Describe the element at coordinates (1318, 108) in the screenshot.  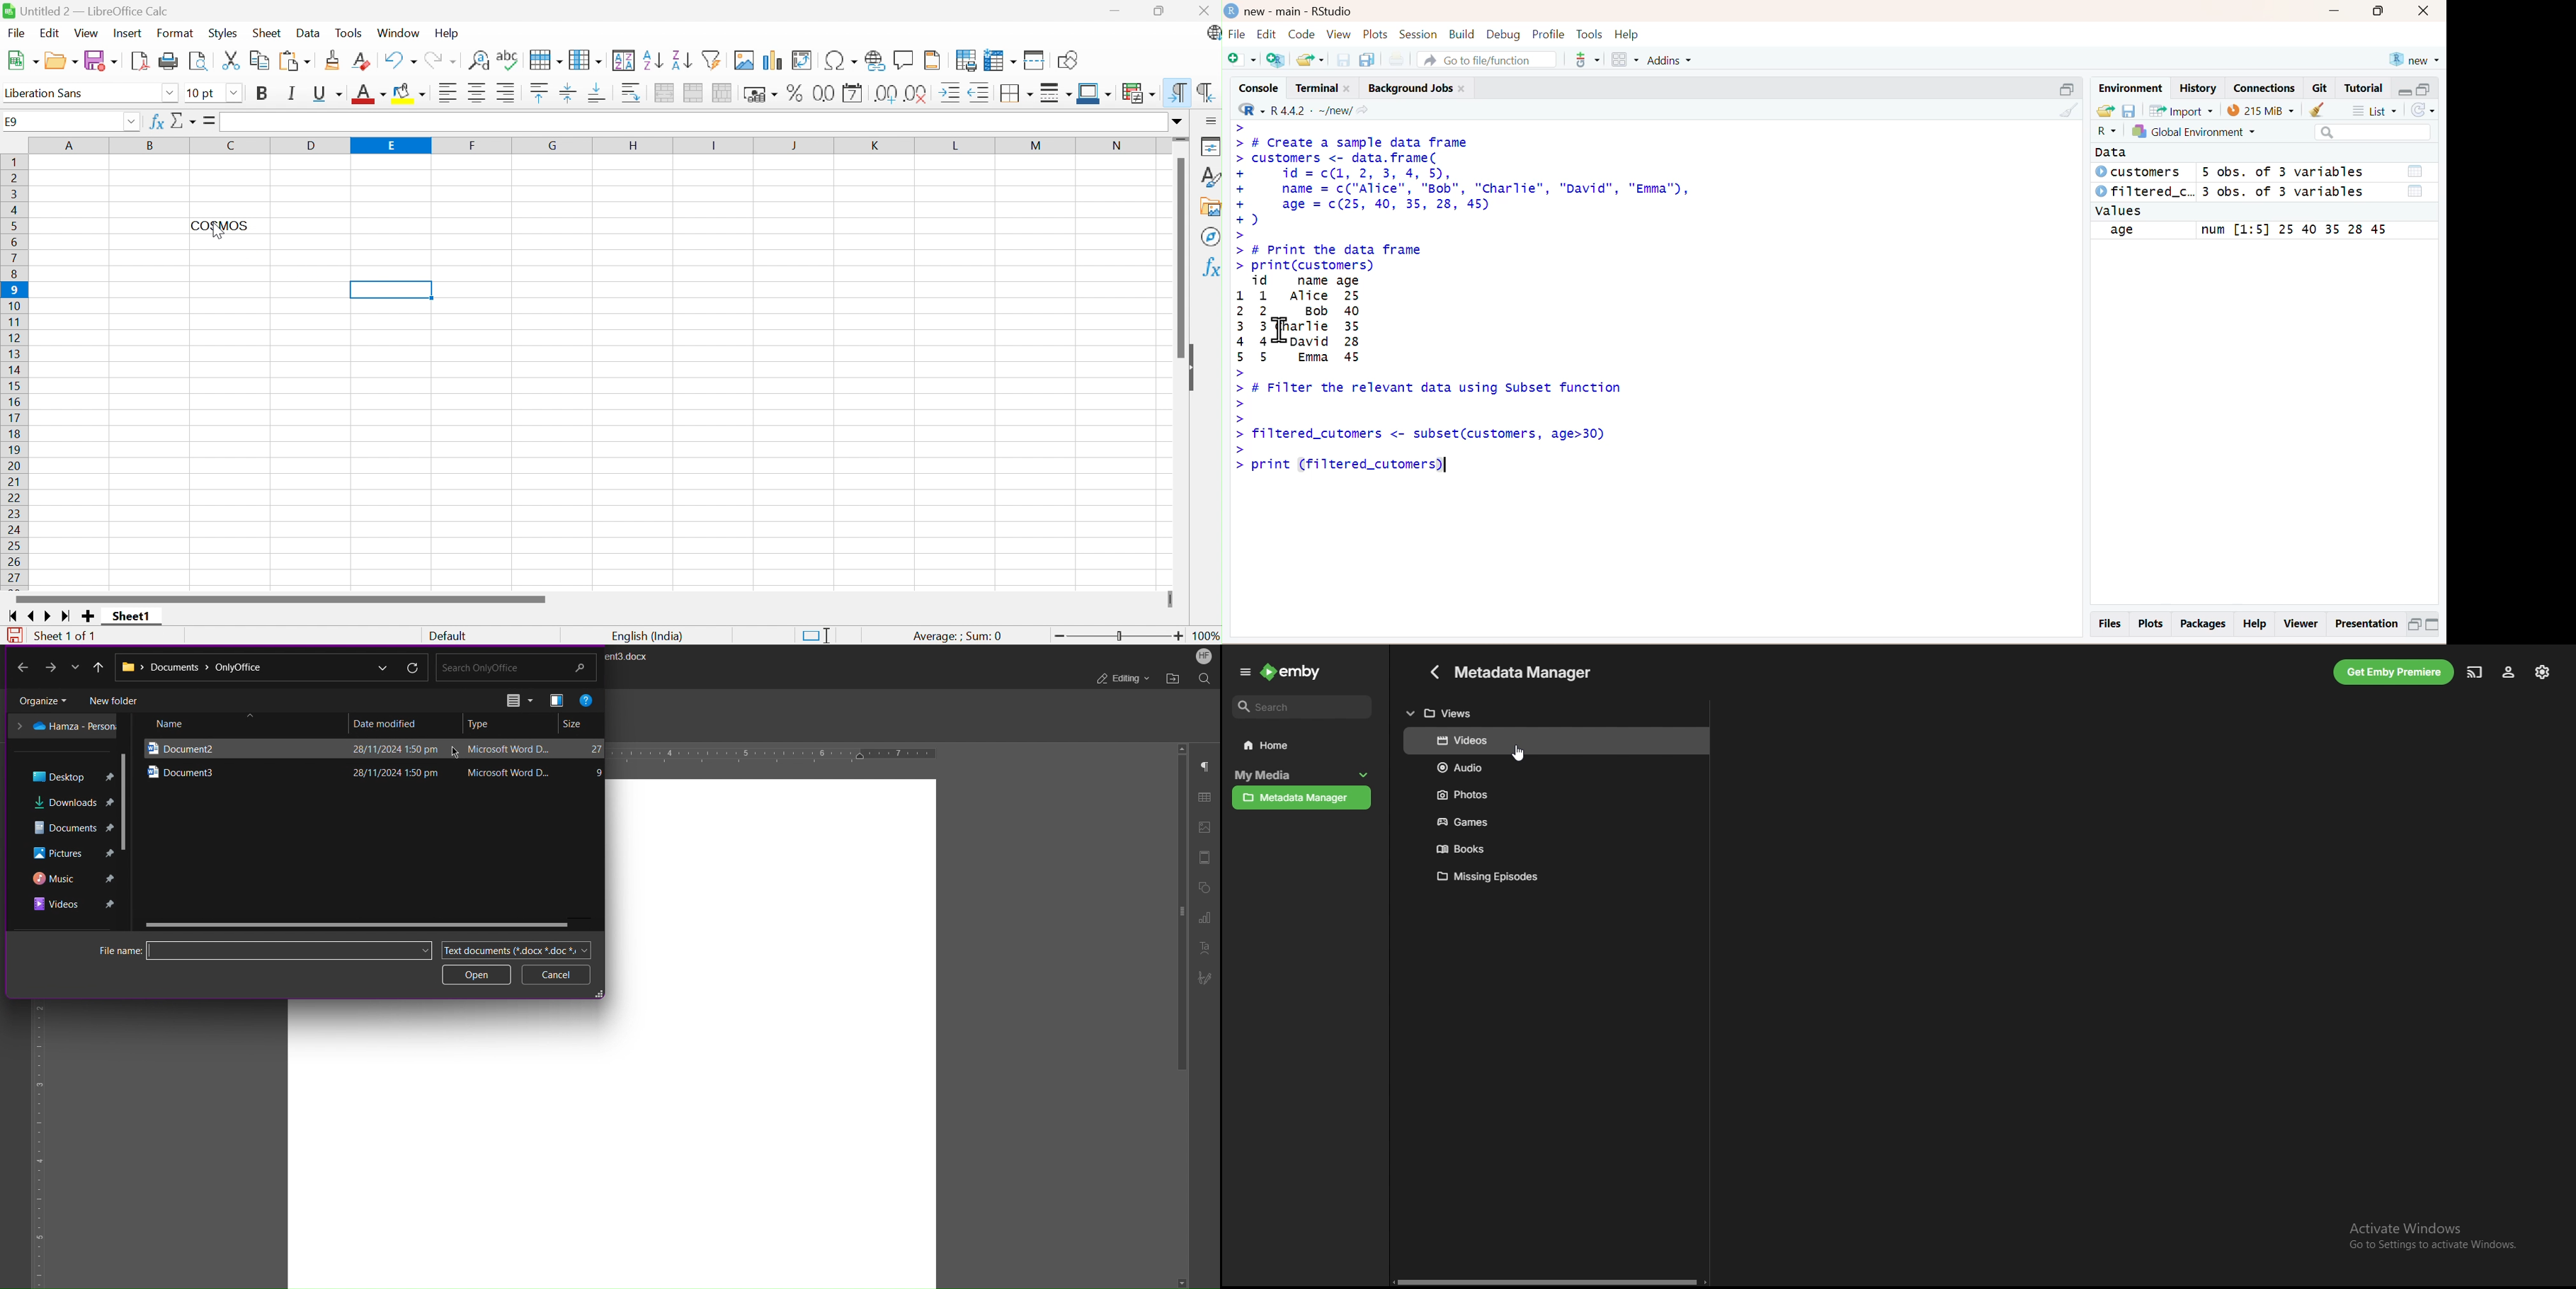
I see `- R442 - ~/new/` at that location.